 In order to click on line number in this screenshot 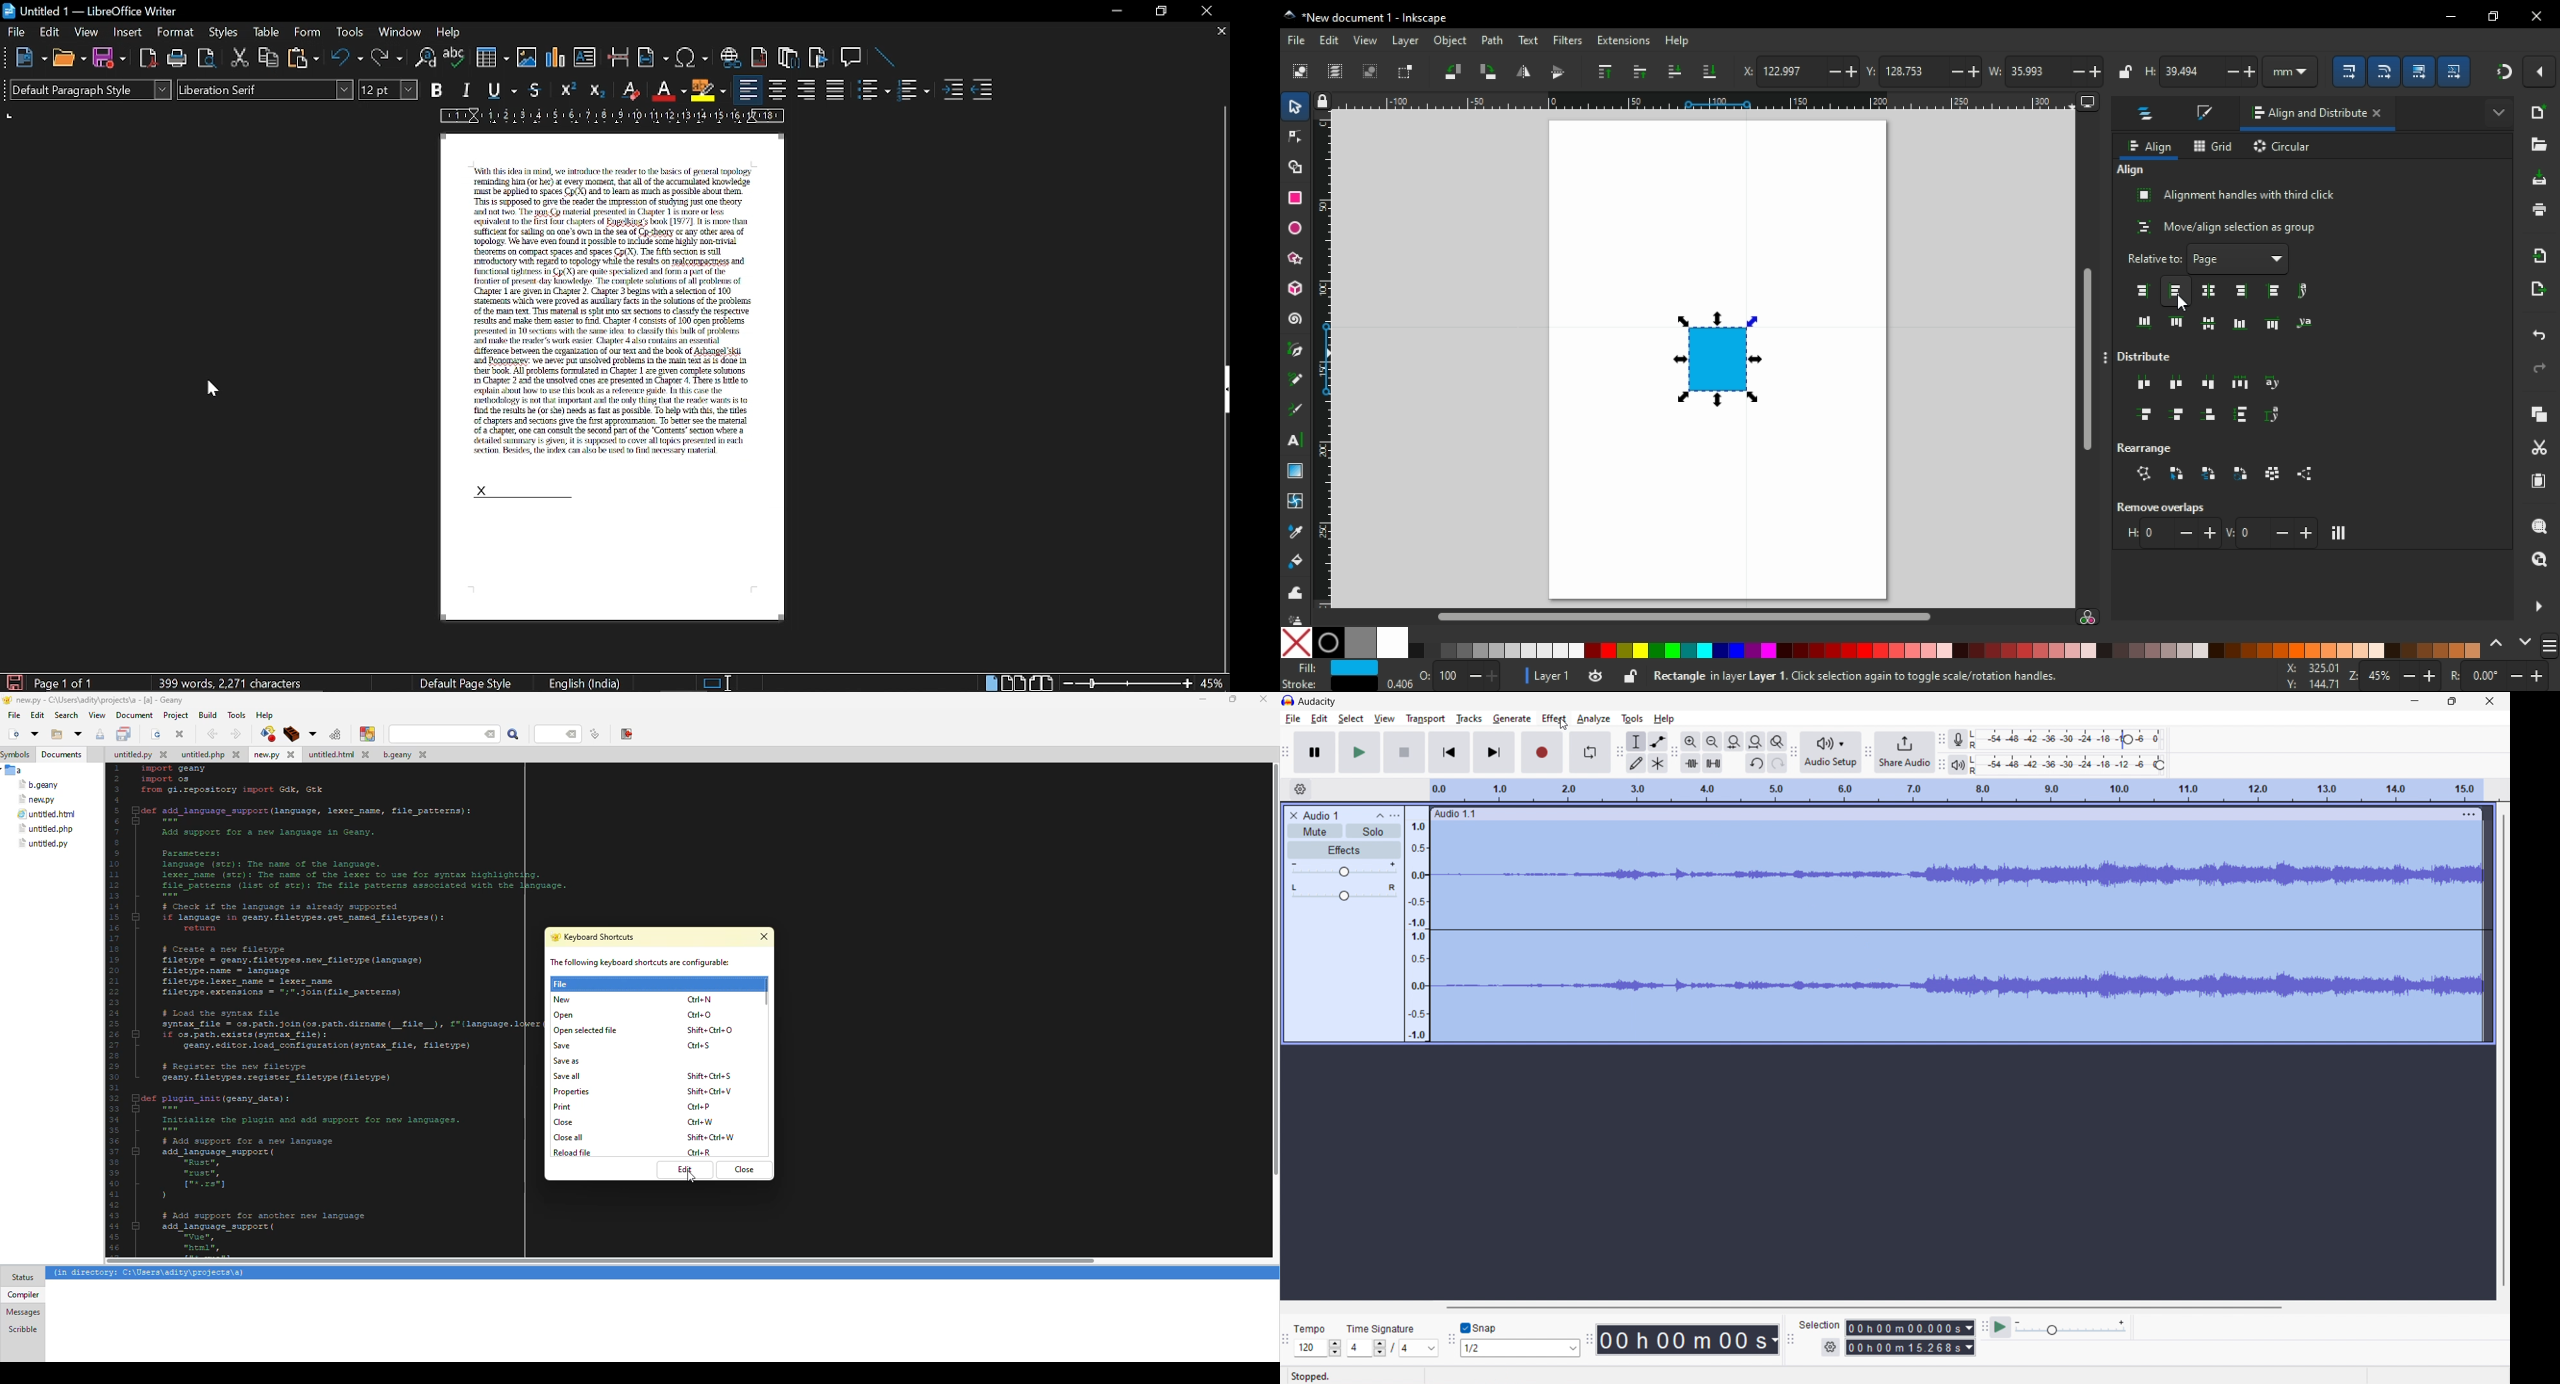, I will do `click(595, 734)`.